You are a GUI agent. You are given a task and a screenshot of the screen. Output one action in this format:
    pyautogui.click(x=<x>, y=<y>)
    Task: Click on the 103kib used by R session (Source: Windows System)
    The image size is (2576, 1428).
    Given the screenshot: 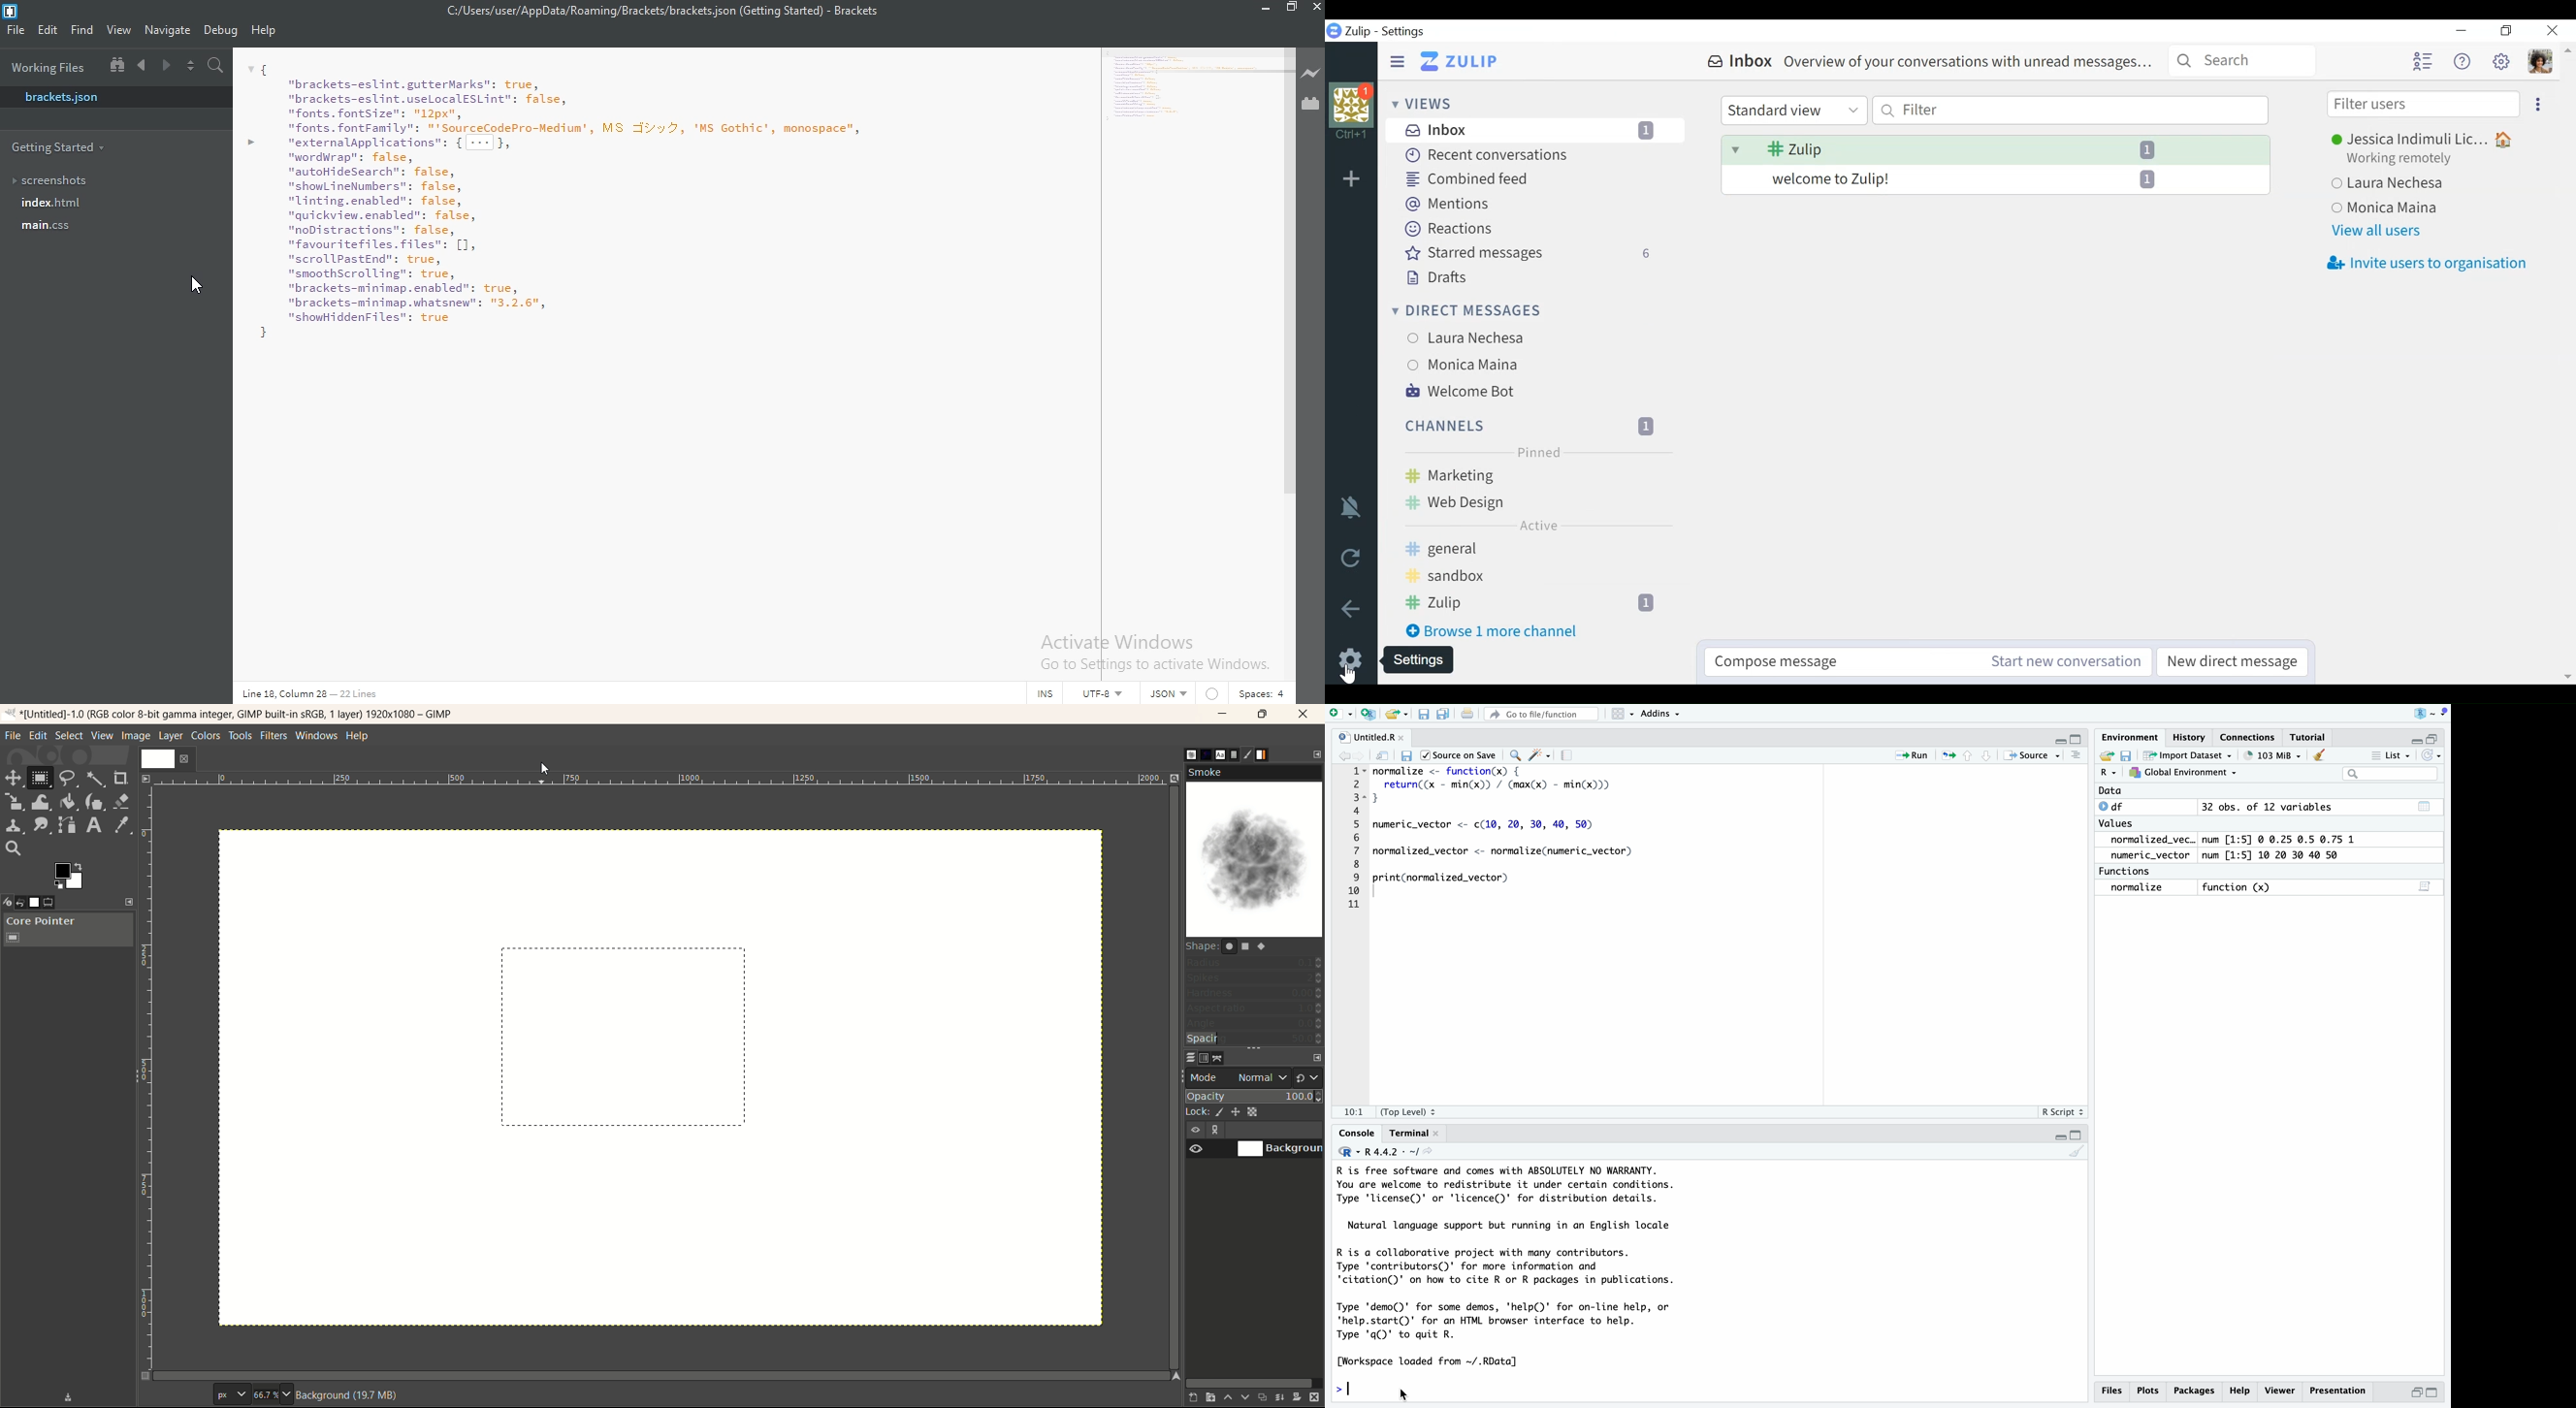 What is the action you would take?
    pyautogui.click(x=2272, y=756)
    